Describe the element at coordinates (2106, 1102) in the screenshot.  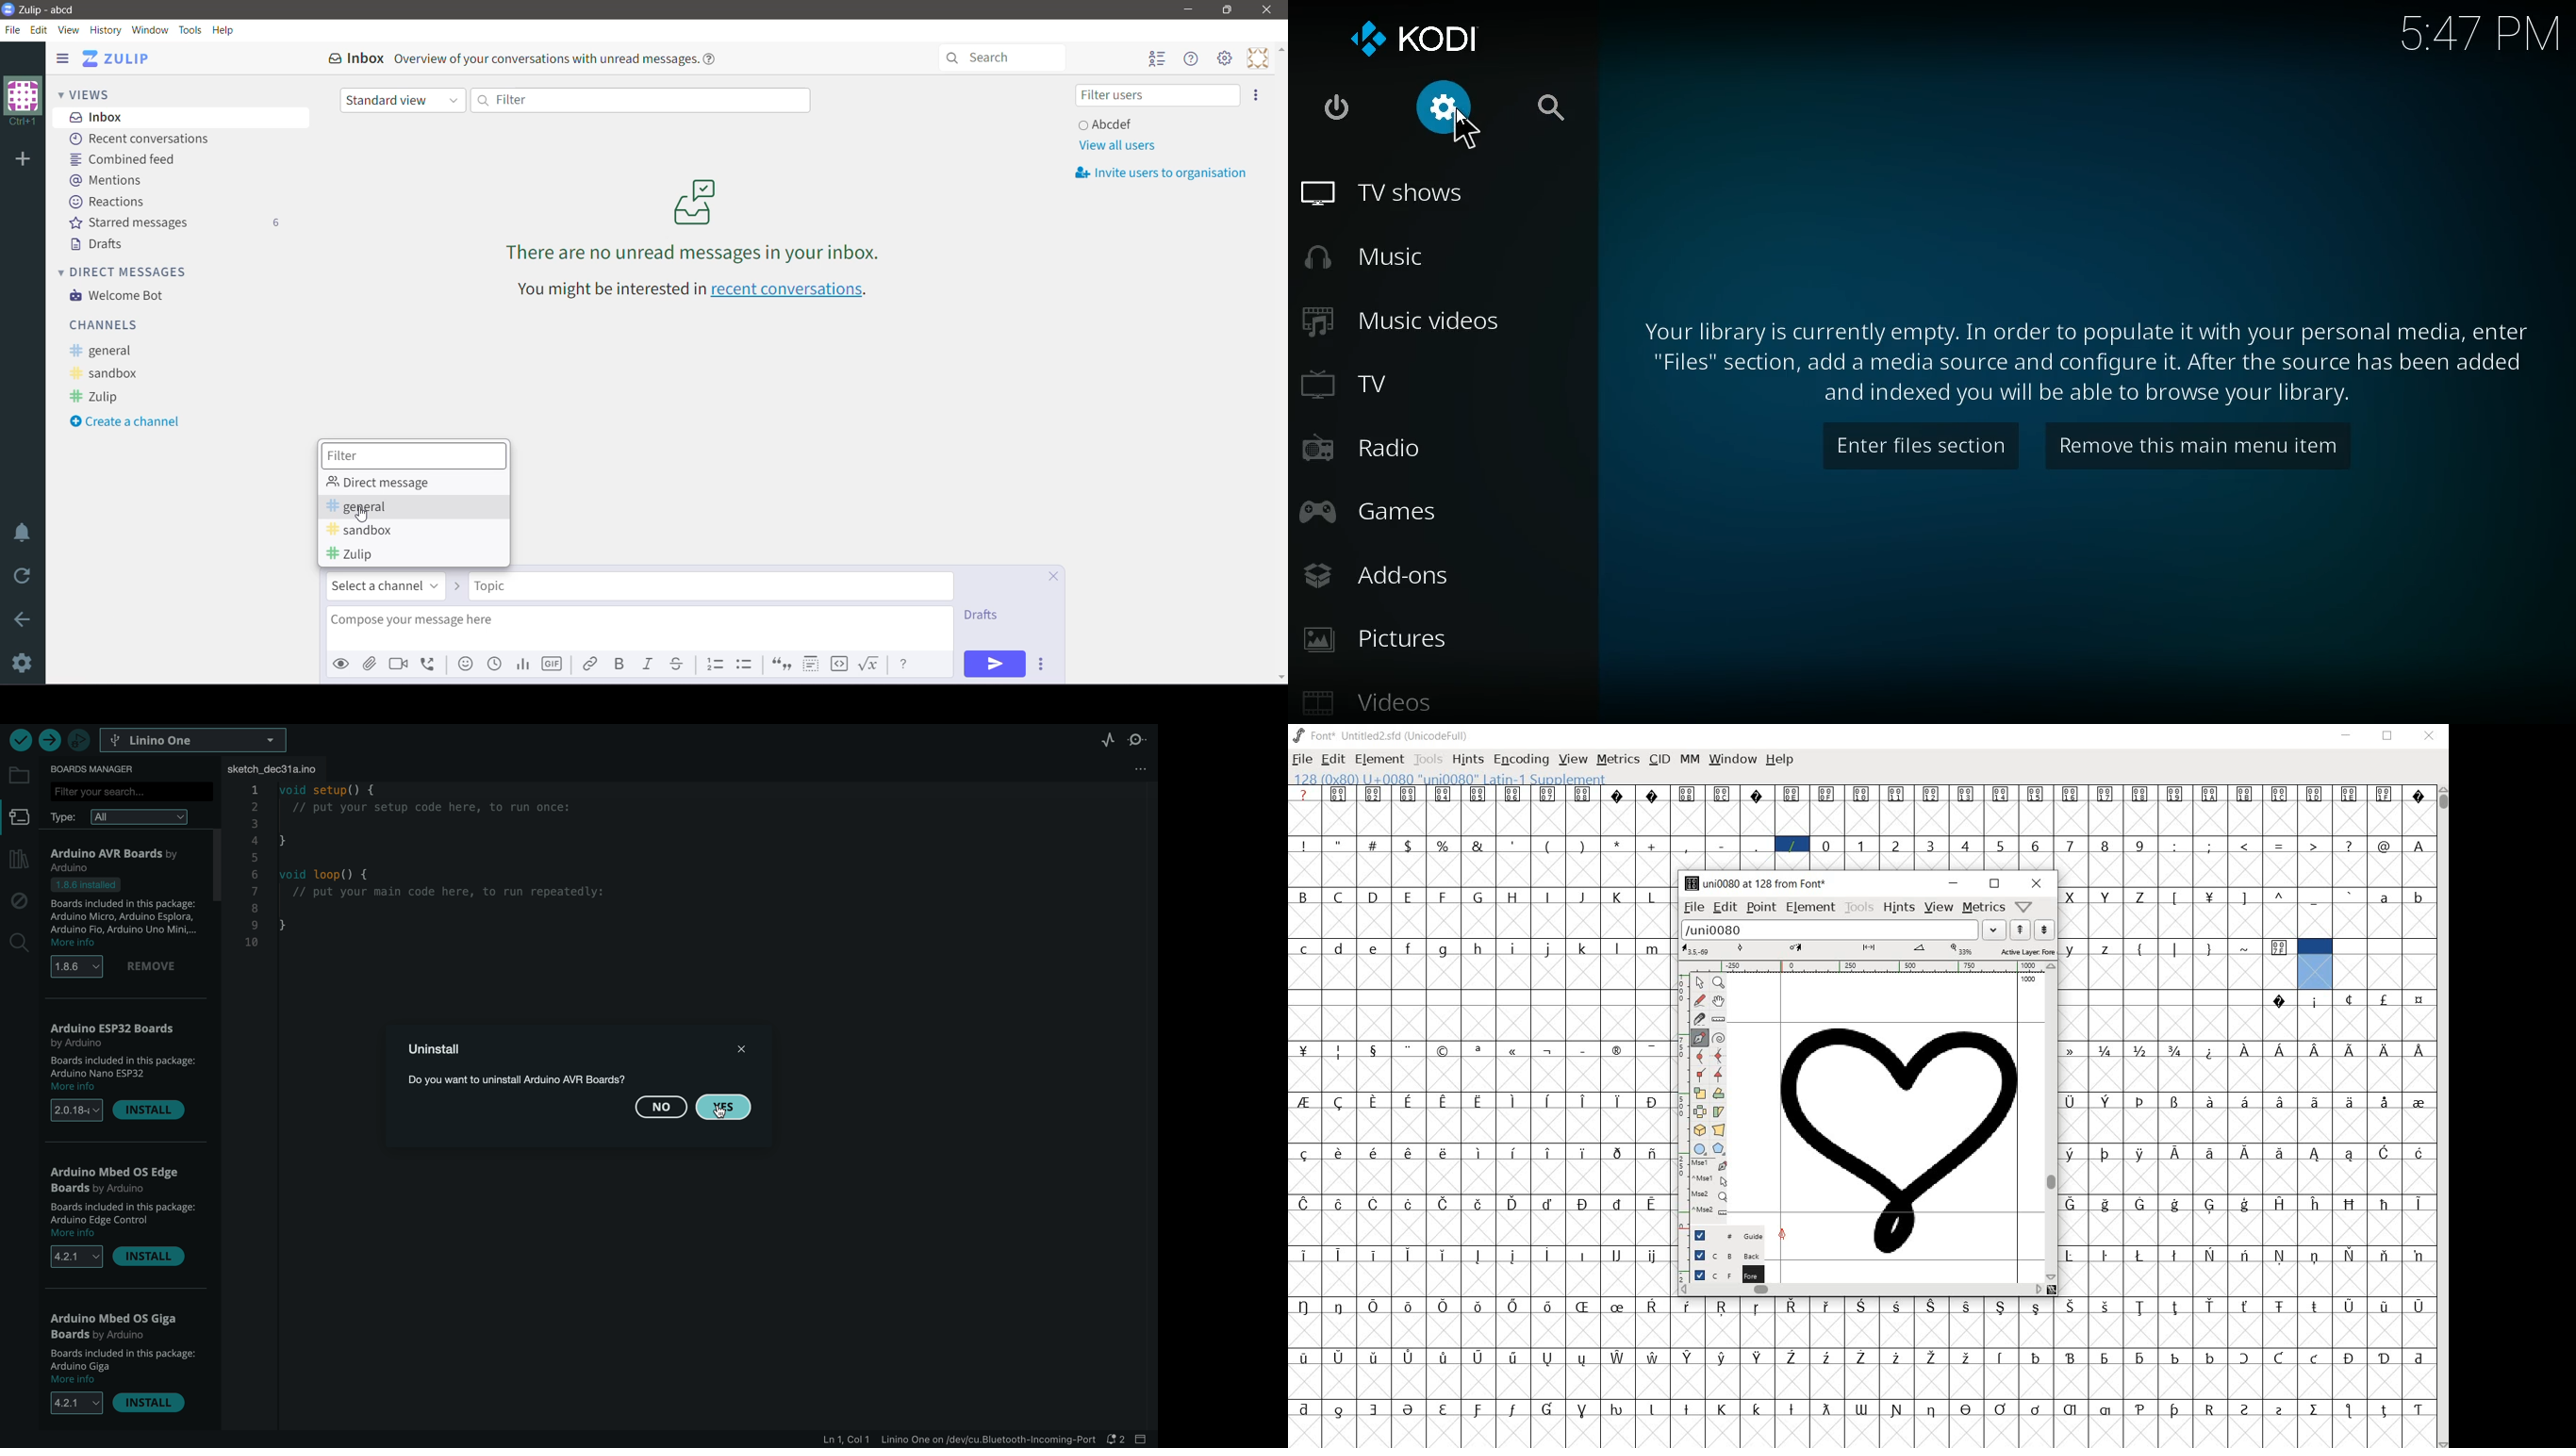
I see `glyph` at that location.